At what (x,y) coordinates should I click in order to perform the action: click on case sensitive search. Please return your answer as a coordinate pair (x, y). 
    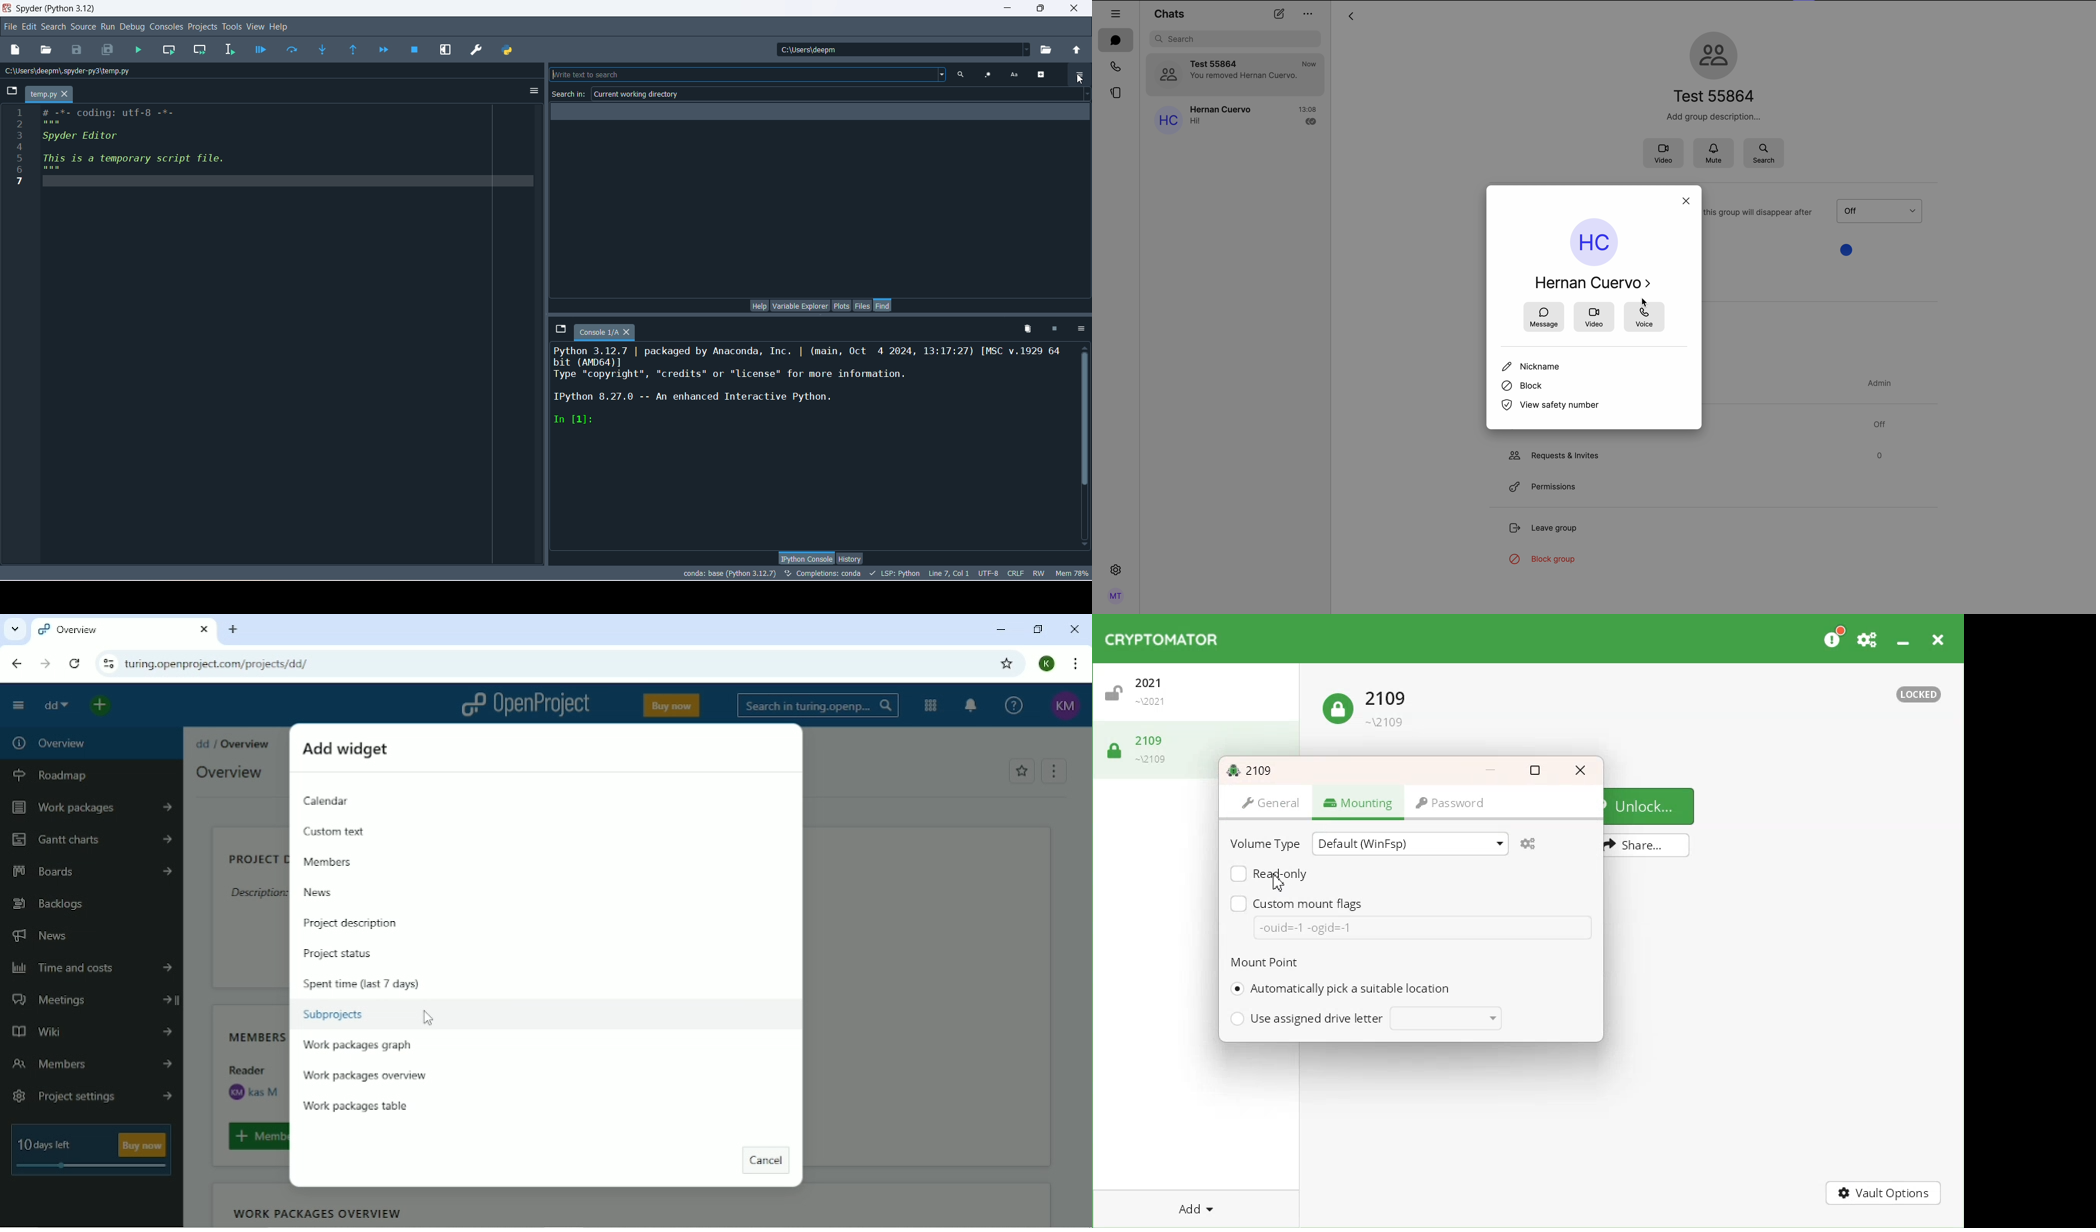
    Looking at the image, I should click on (1013, 75).